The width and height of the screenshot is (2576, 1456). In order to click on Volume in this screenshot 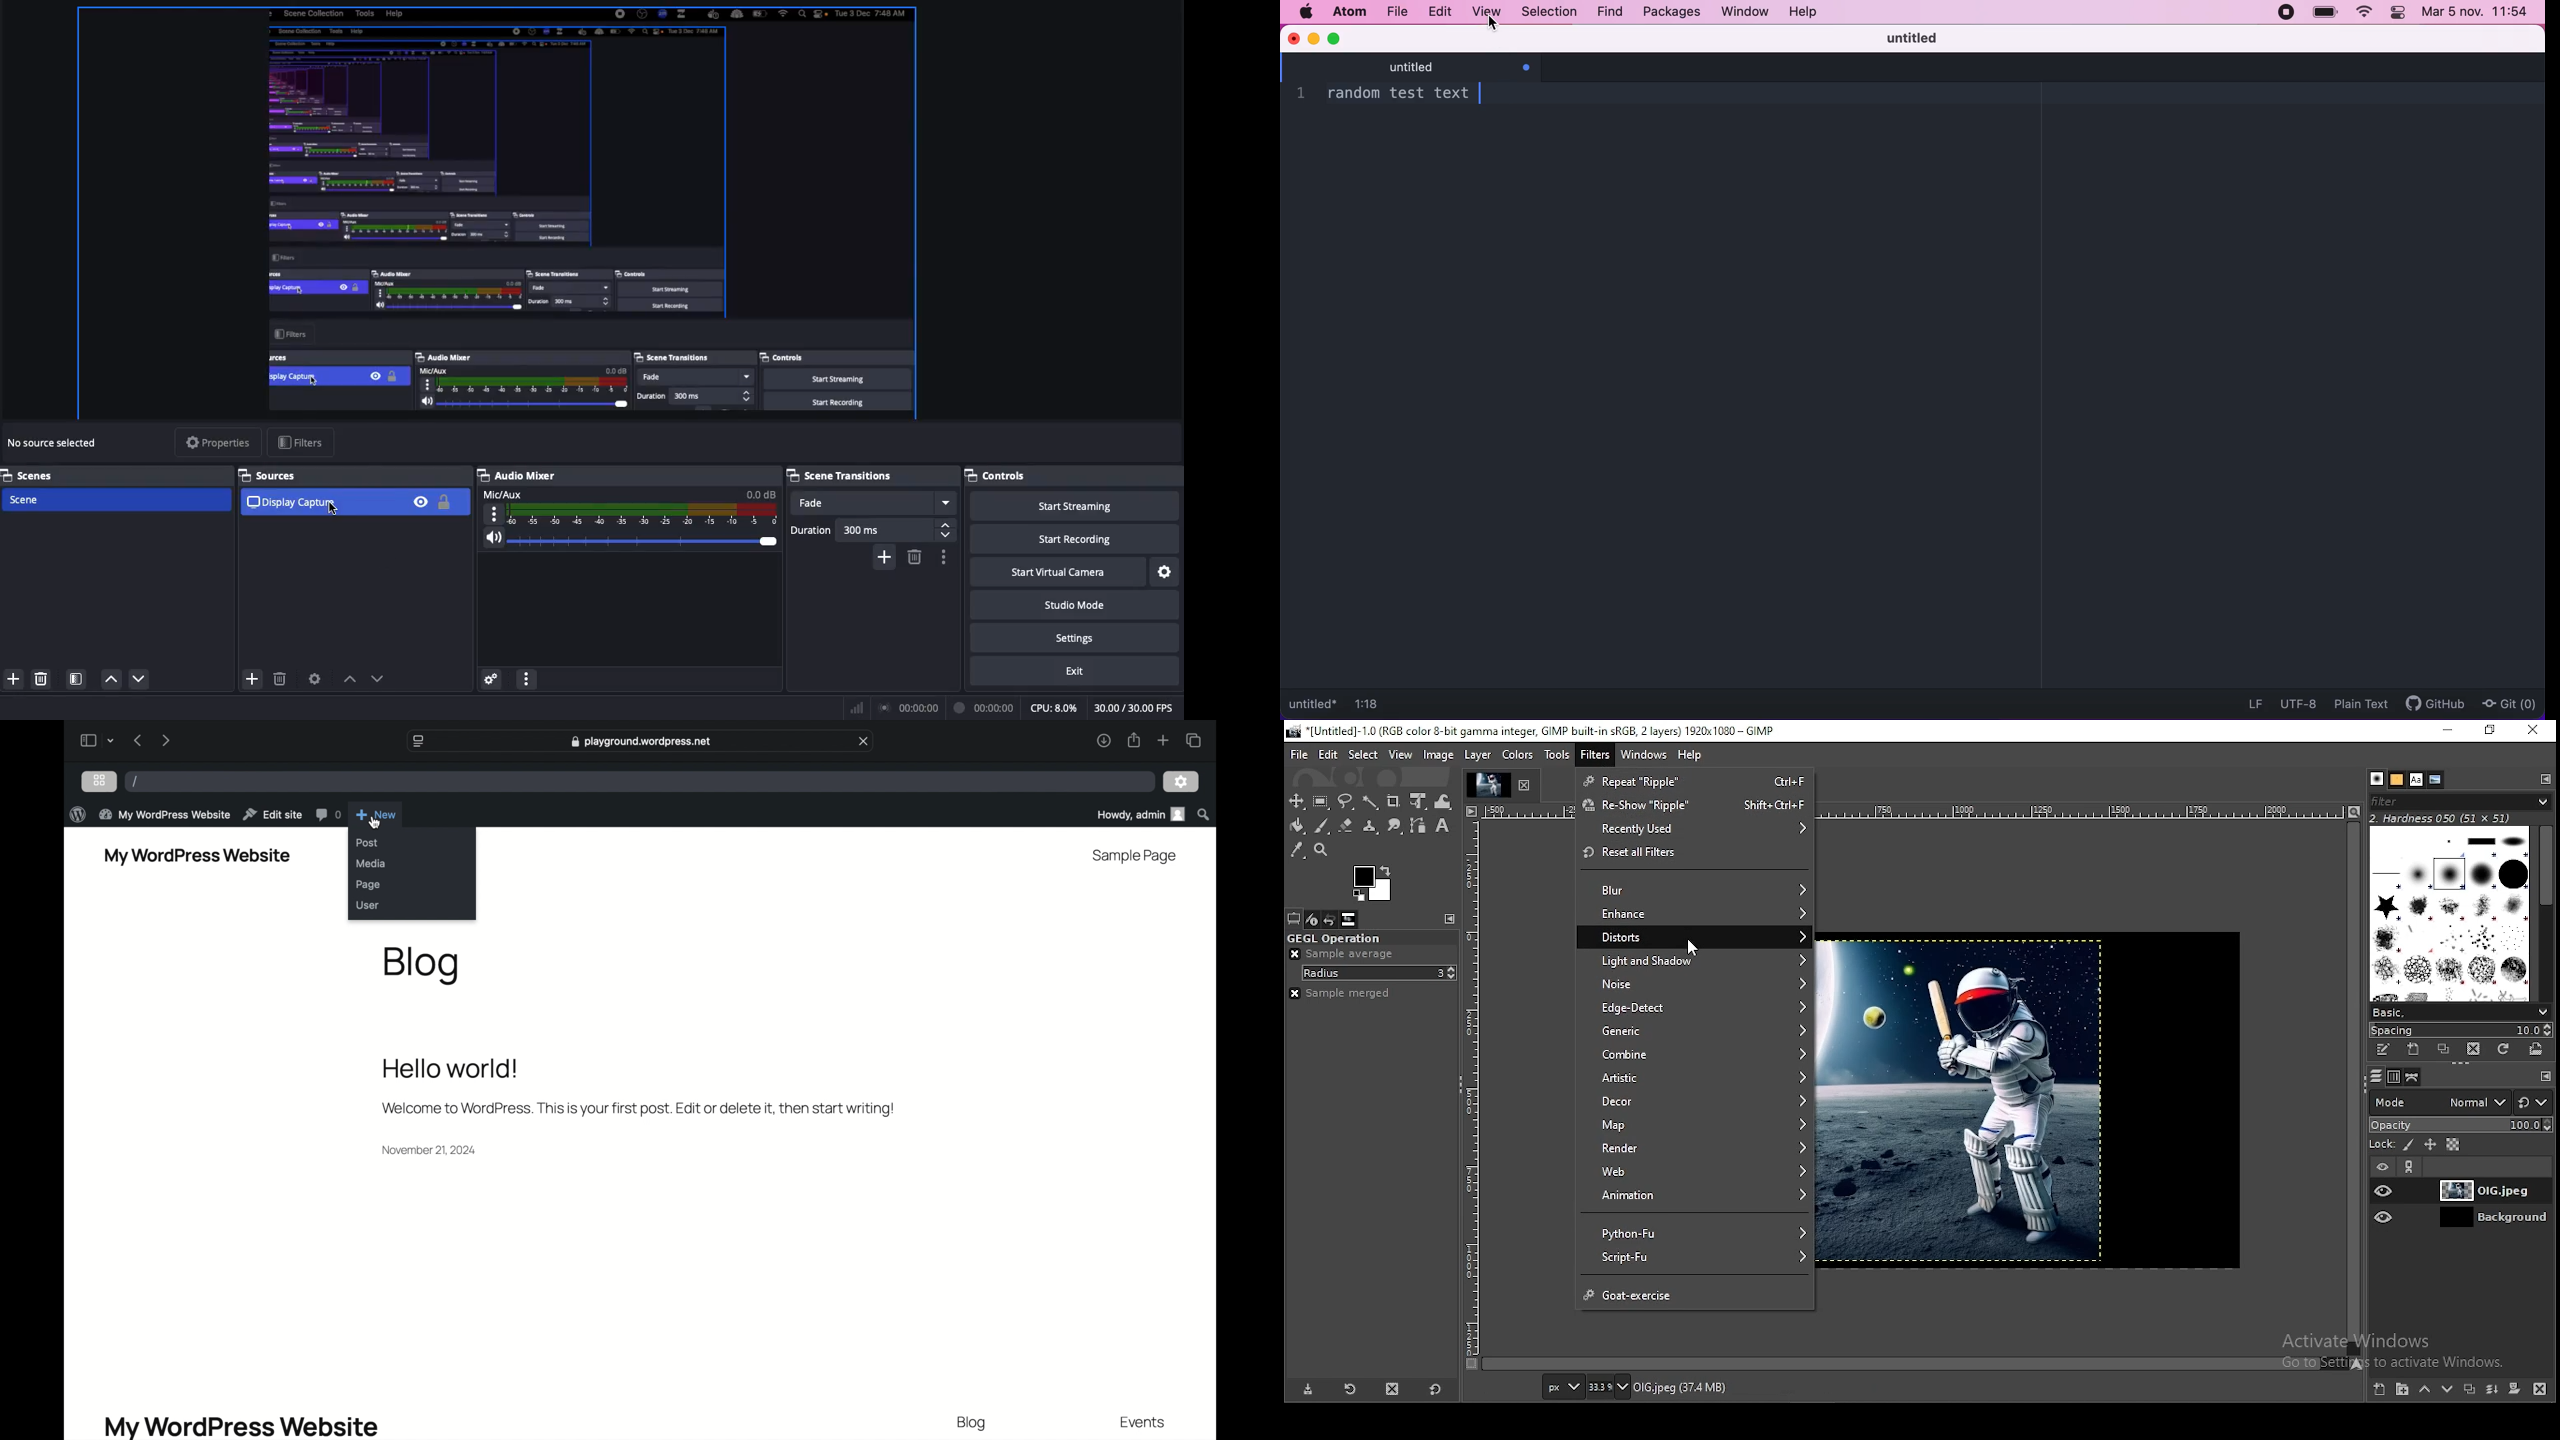, I will do `click(632, 539)`.